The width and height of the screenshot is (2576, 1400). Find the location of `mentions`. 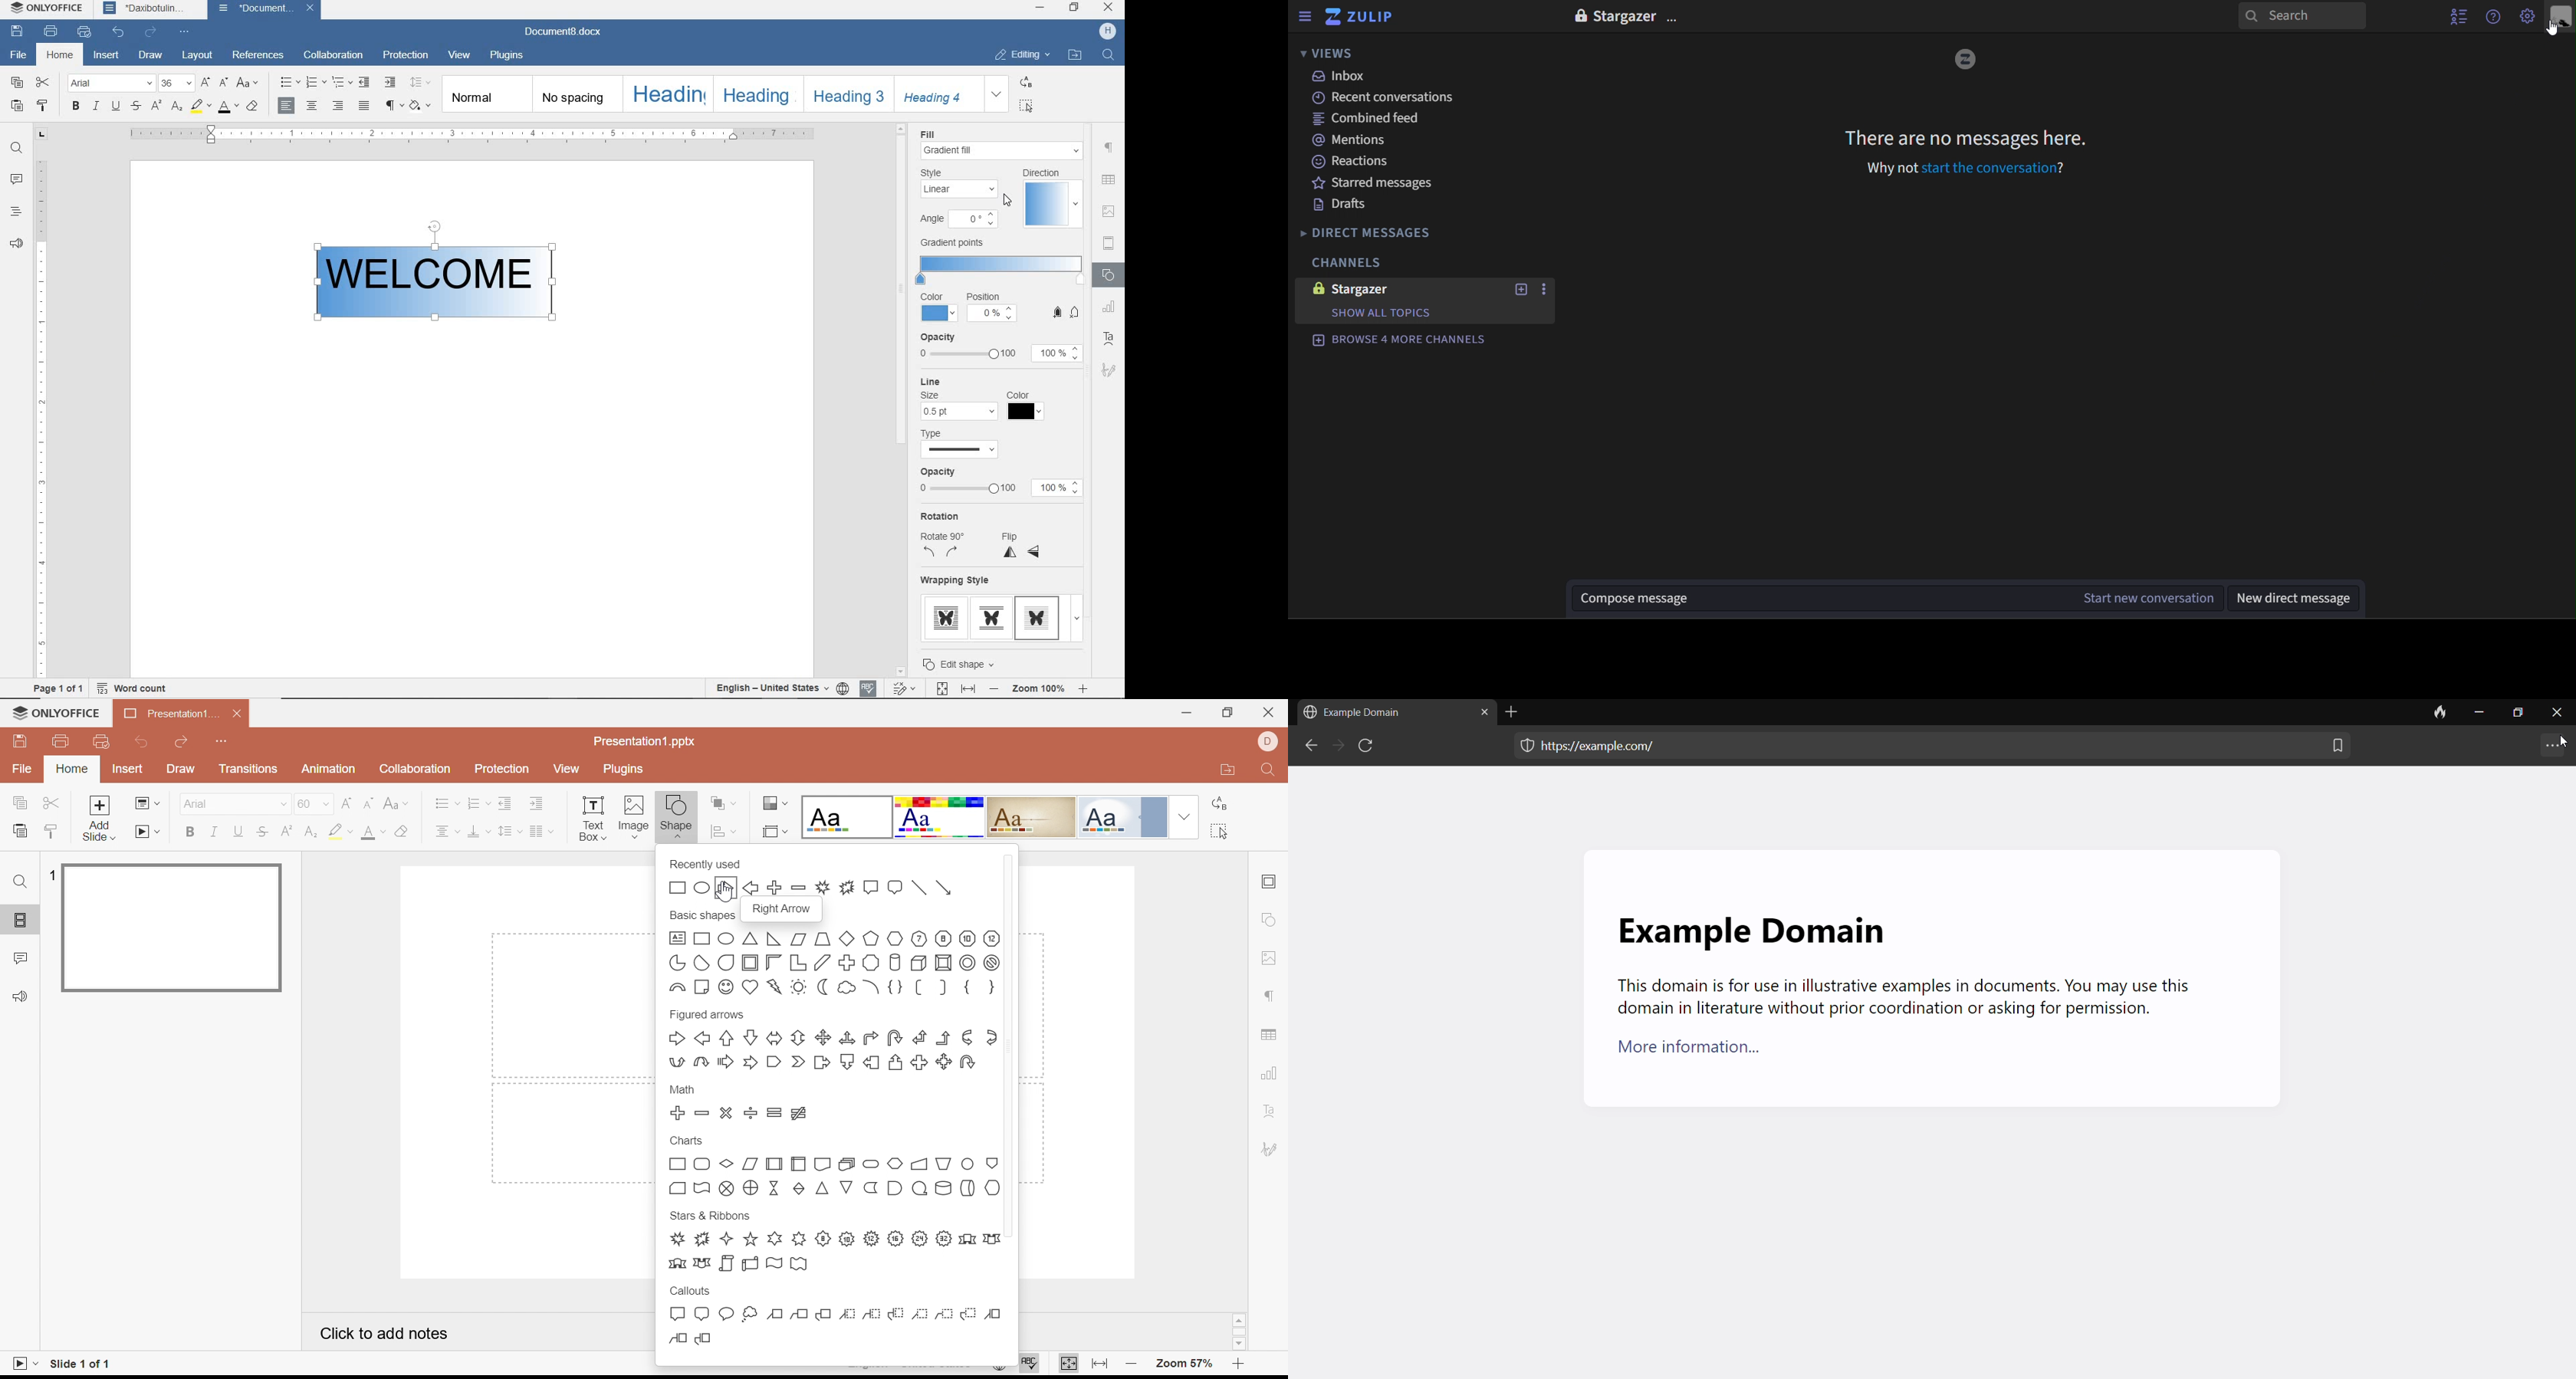

mentions is located at coordinates (1357, 141).